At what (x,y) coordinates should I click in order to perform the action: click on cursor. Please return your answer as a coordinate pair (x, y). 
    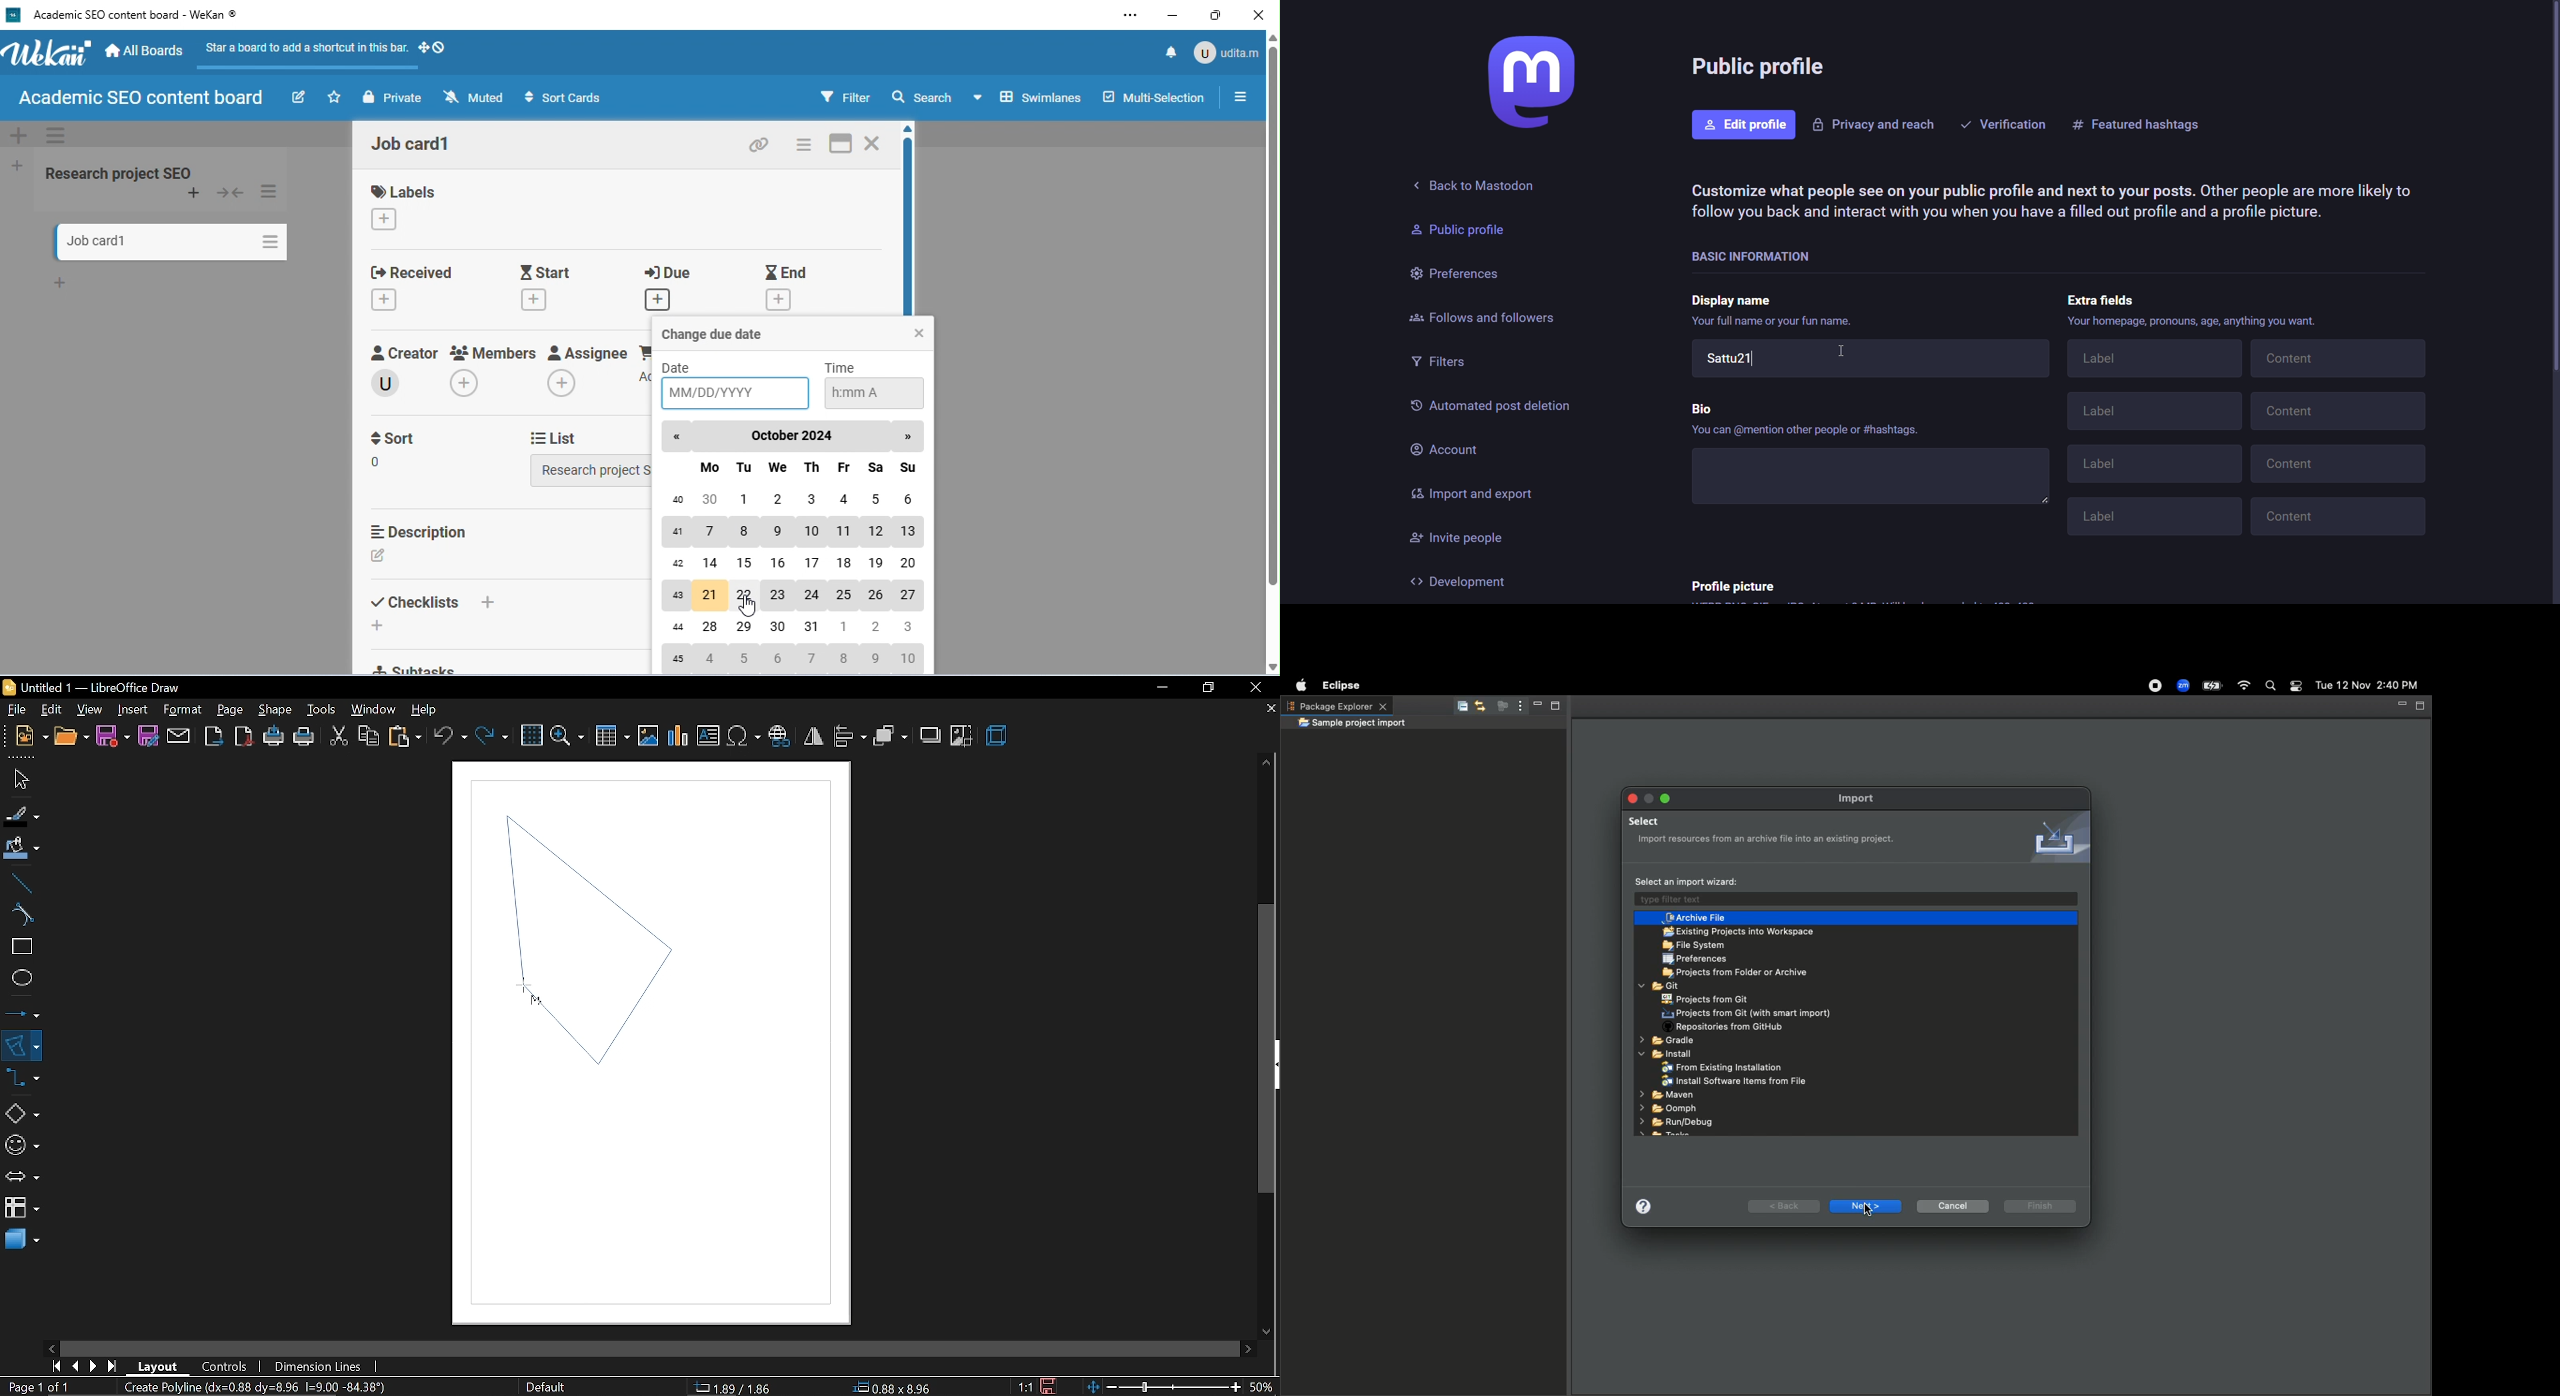
    Looking at the image, I should click on (1843, 354).